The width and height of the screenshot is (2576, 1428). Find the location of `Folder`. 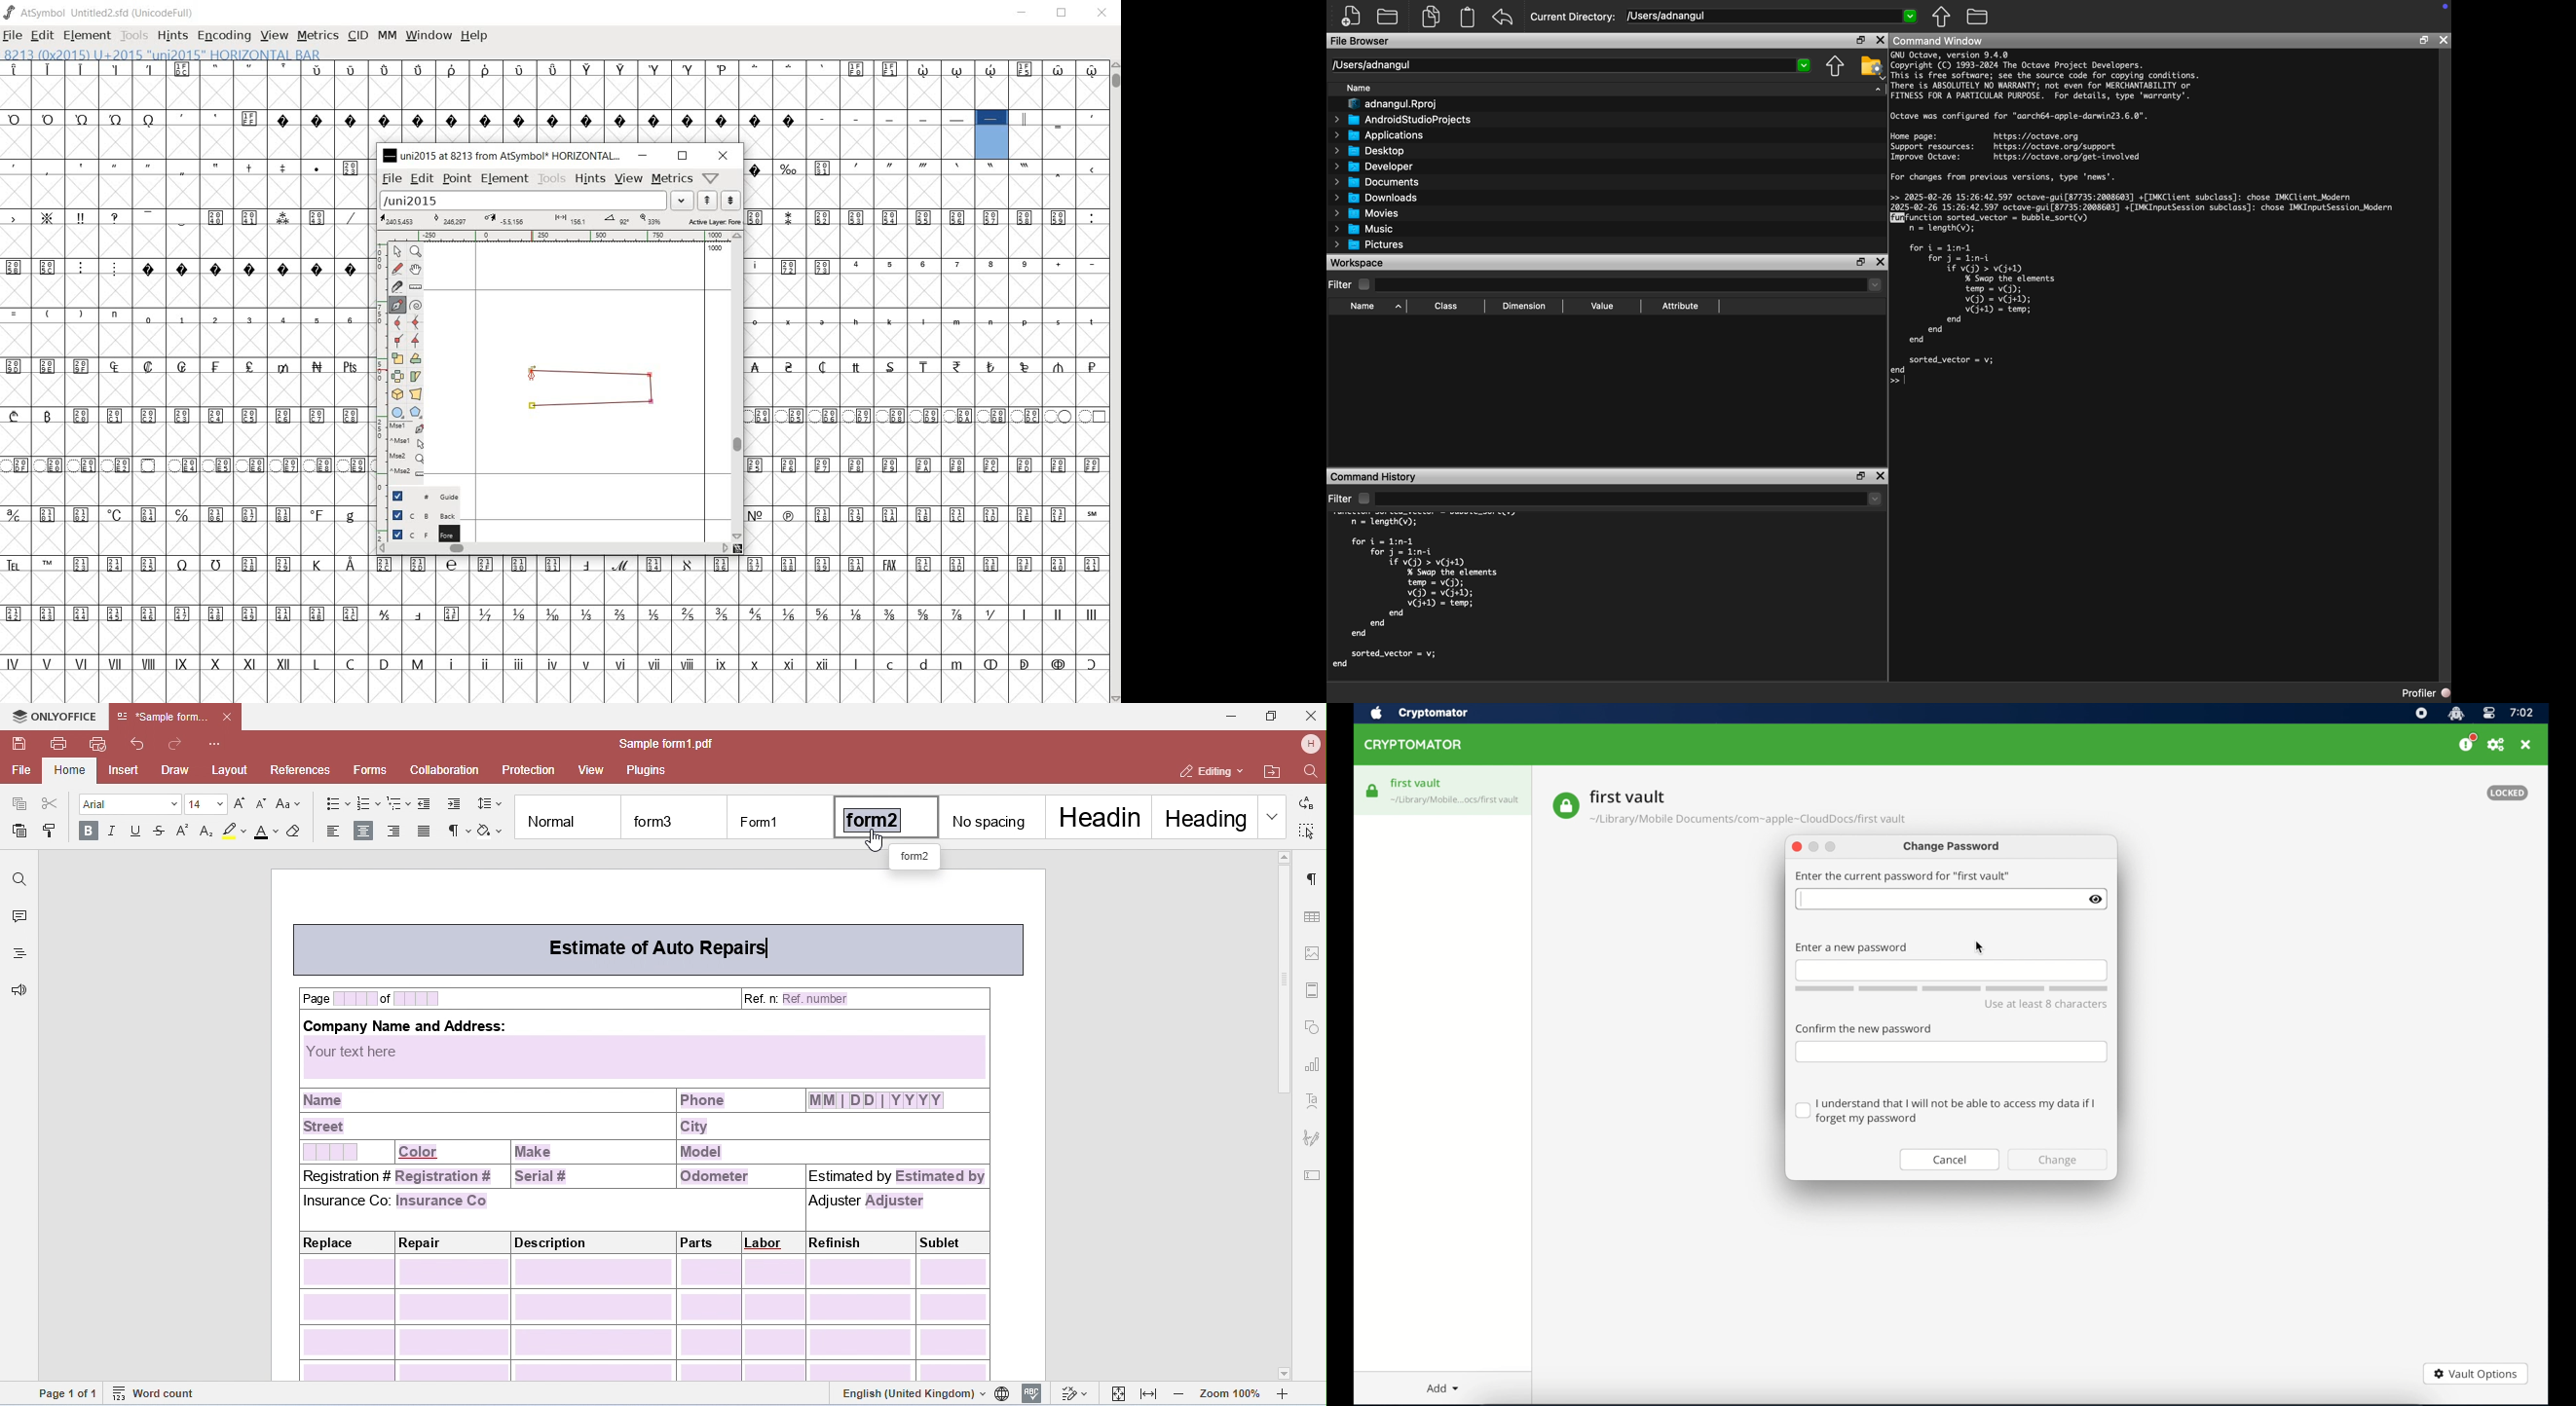

Folder is located at coordinates (1978, 16).